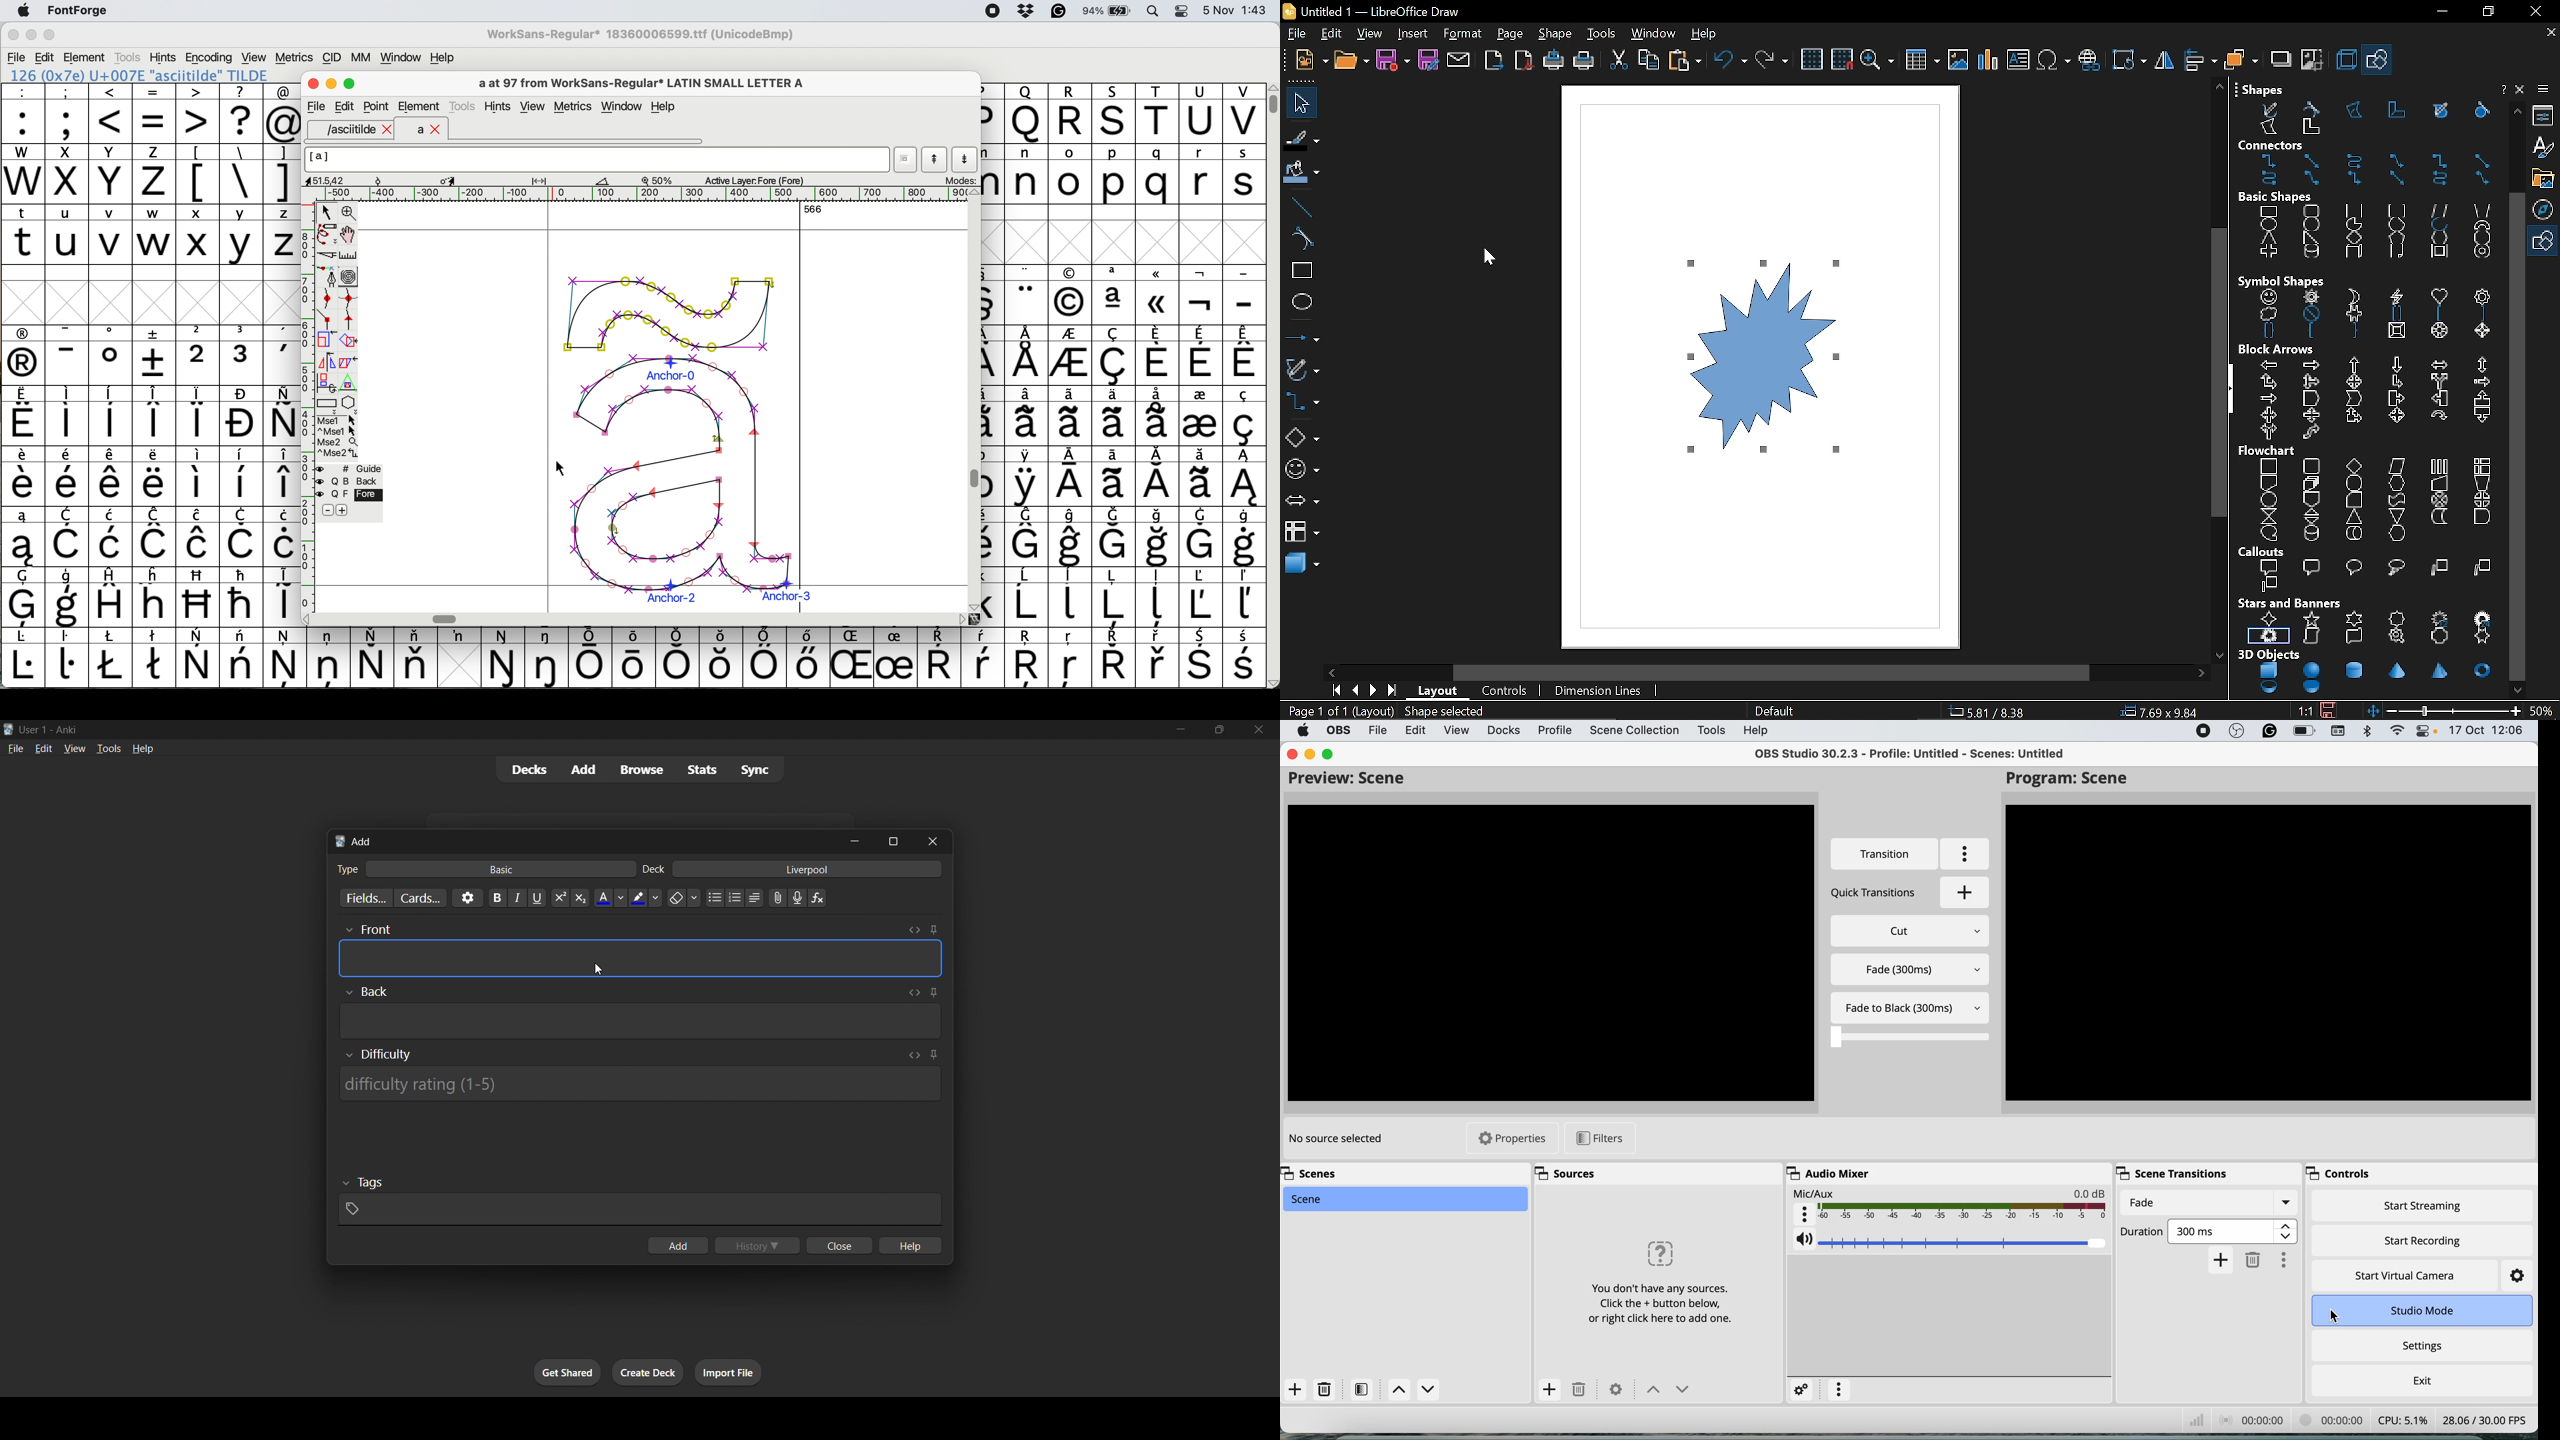 Image resolution: width=2576 pixels, height=1456 pixels. I want to click on element, so click(86, 57).